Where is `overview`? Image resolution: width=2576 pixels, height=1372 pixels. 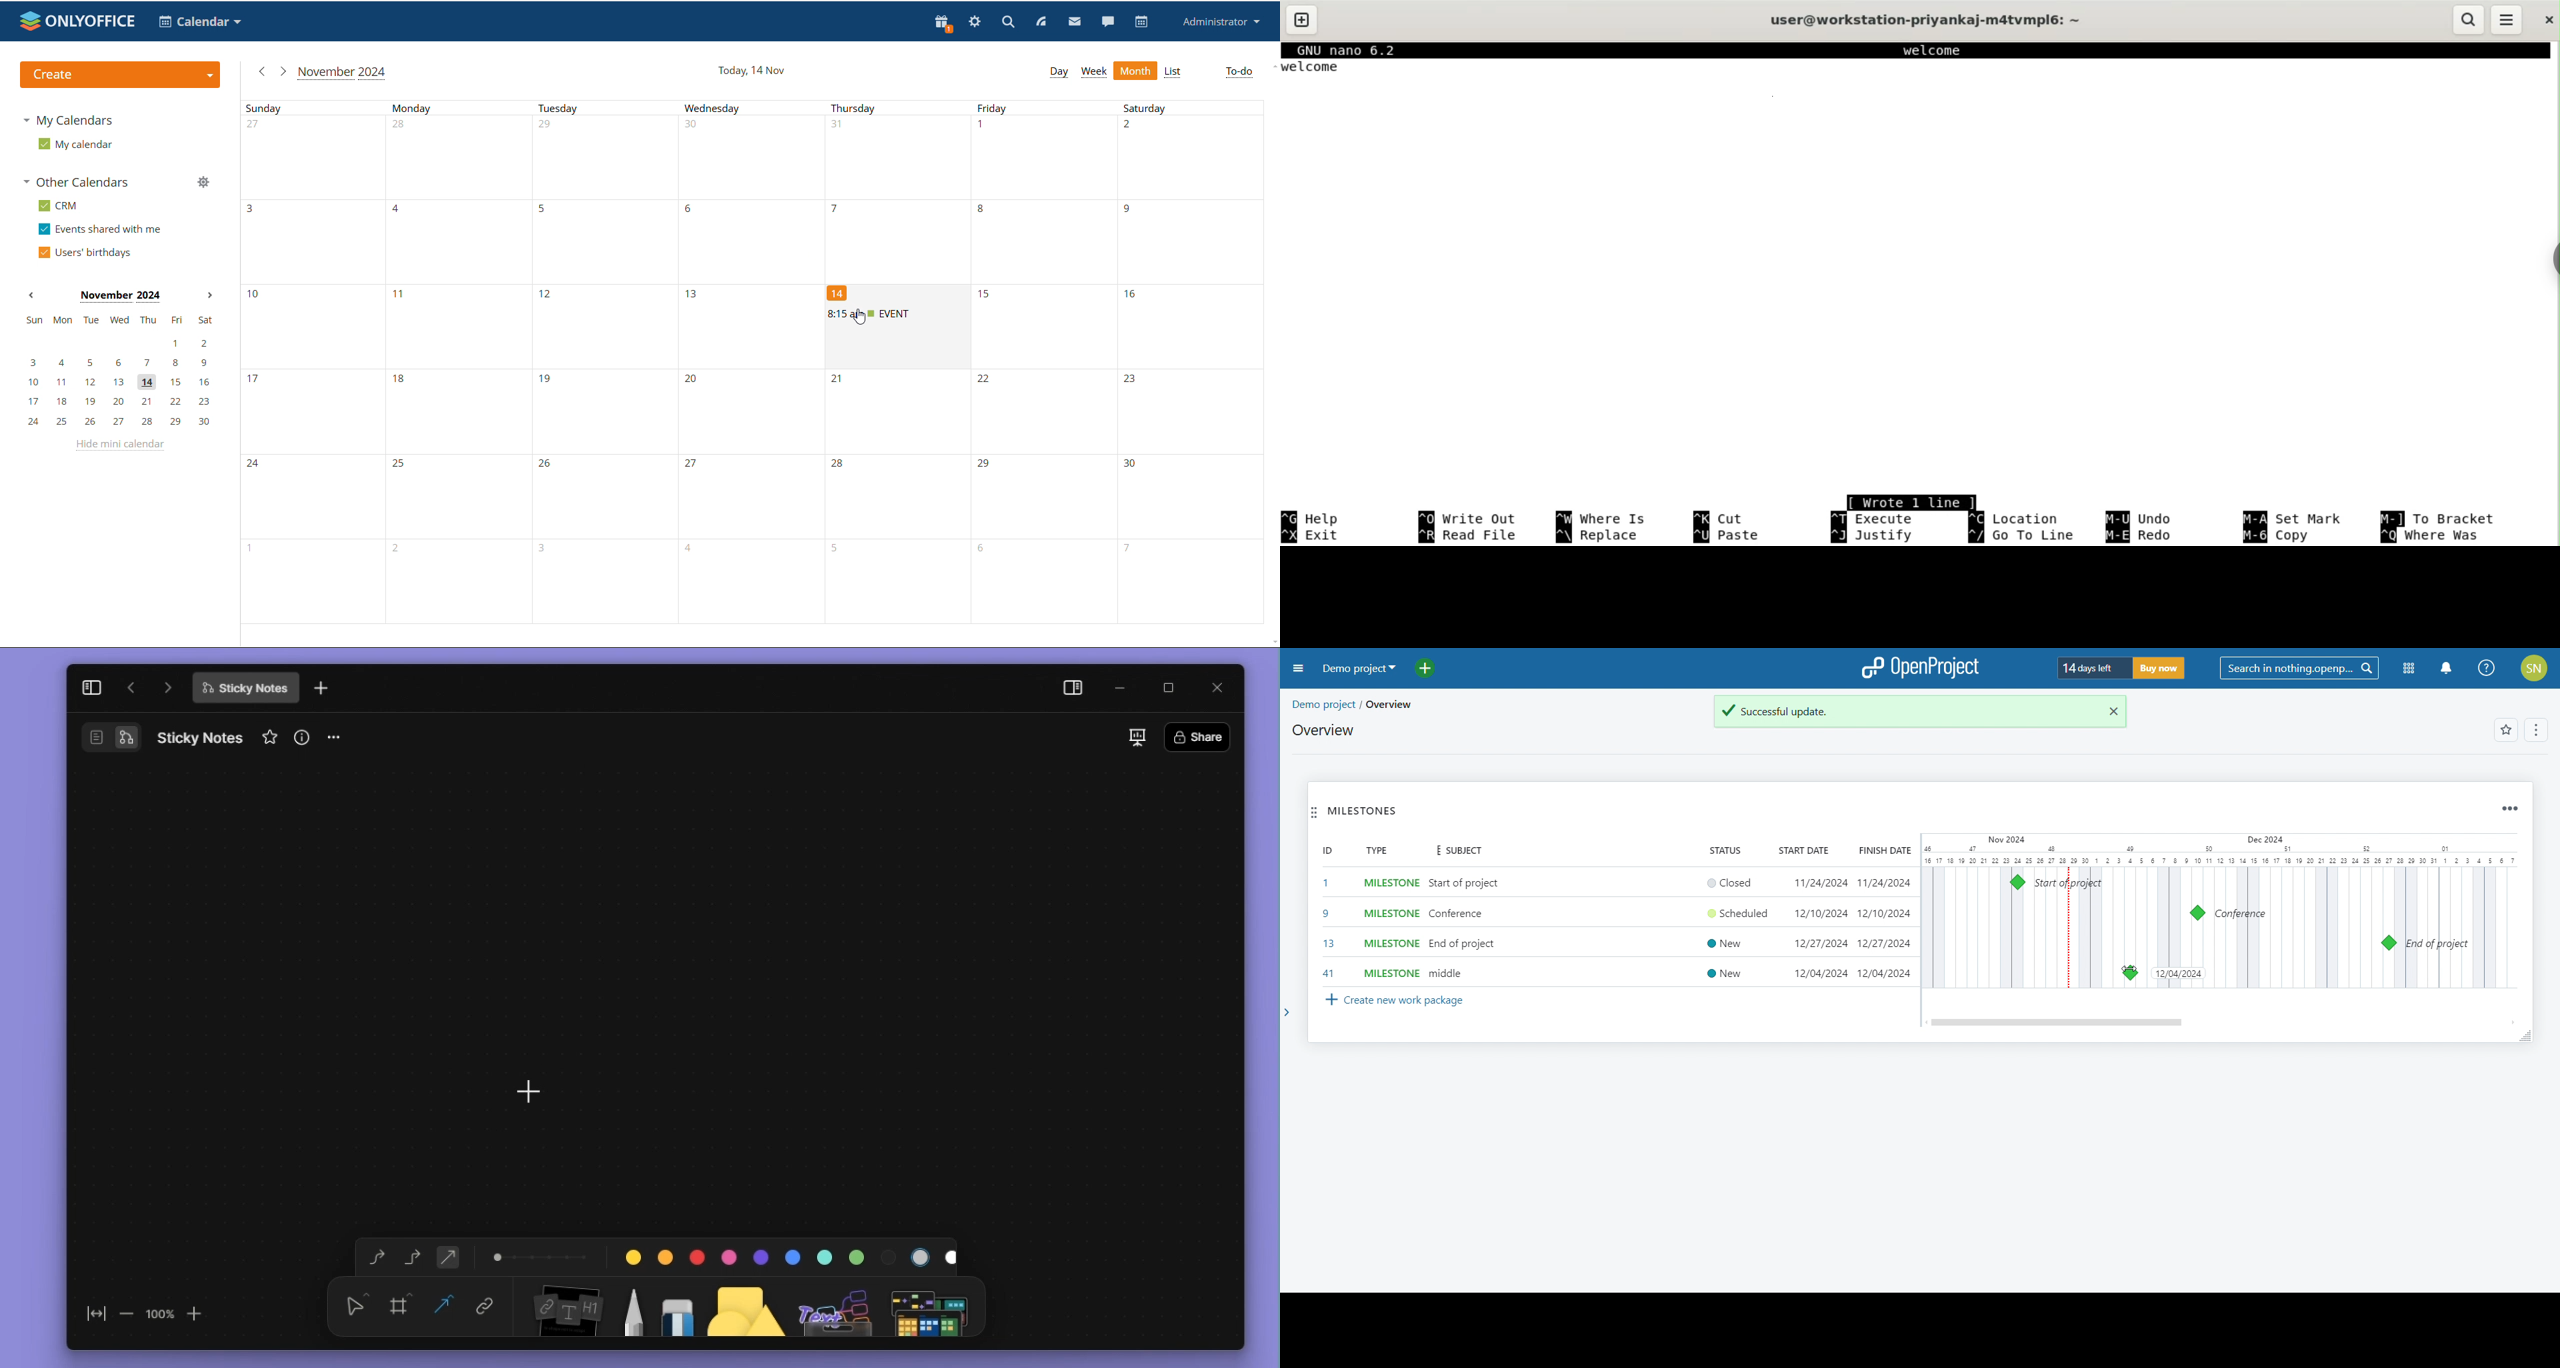 overview is located at coordinates (1324, 730).